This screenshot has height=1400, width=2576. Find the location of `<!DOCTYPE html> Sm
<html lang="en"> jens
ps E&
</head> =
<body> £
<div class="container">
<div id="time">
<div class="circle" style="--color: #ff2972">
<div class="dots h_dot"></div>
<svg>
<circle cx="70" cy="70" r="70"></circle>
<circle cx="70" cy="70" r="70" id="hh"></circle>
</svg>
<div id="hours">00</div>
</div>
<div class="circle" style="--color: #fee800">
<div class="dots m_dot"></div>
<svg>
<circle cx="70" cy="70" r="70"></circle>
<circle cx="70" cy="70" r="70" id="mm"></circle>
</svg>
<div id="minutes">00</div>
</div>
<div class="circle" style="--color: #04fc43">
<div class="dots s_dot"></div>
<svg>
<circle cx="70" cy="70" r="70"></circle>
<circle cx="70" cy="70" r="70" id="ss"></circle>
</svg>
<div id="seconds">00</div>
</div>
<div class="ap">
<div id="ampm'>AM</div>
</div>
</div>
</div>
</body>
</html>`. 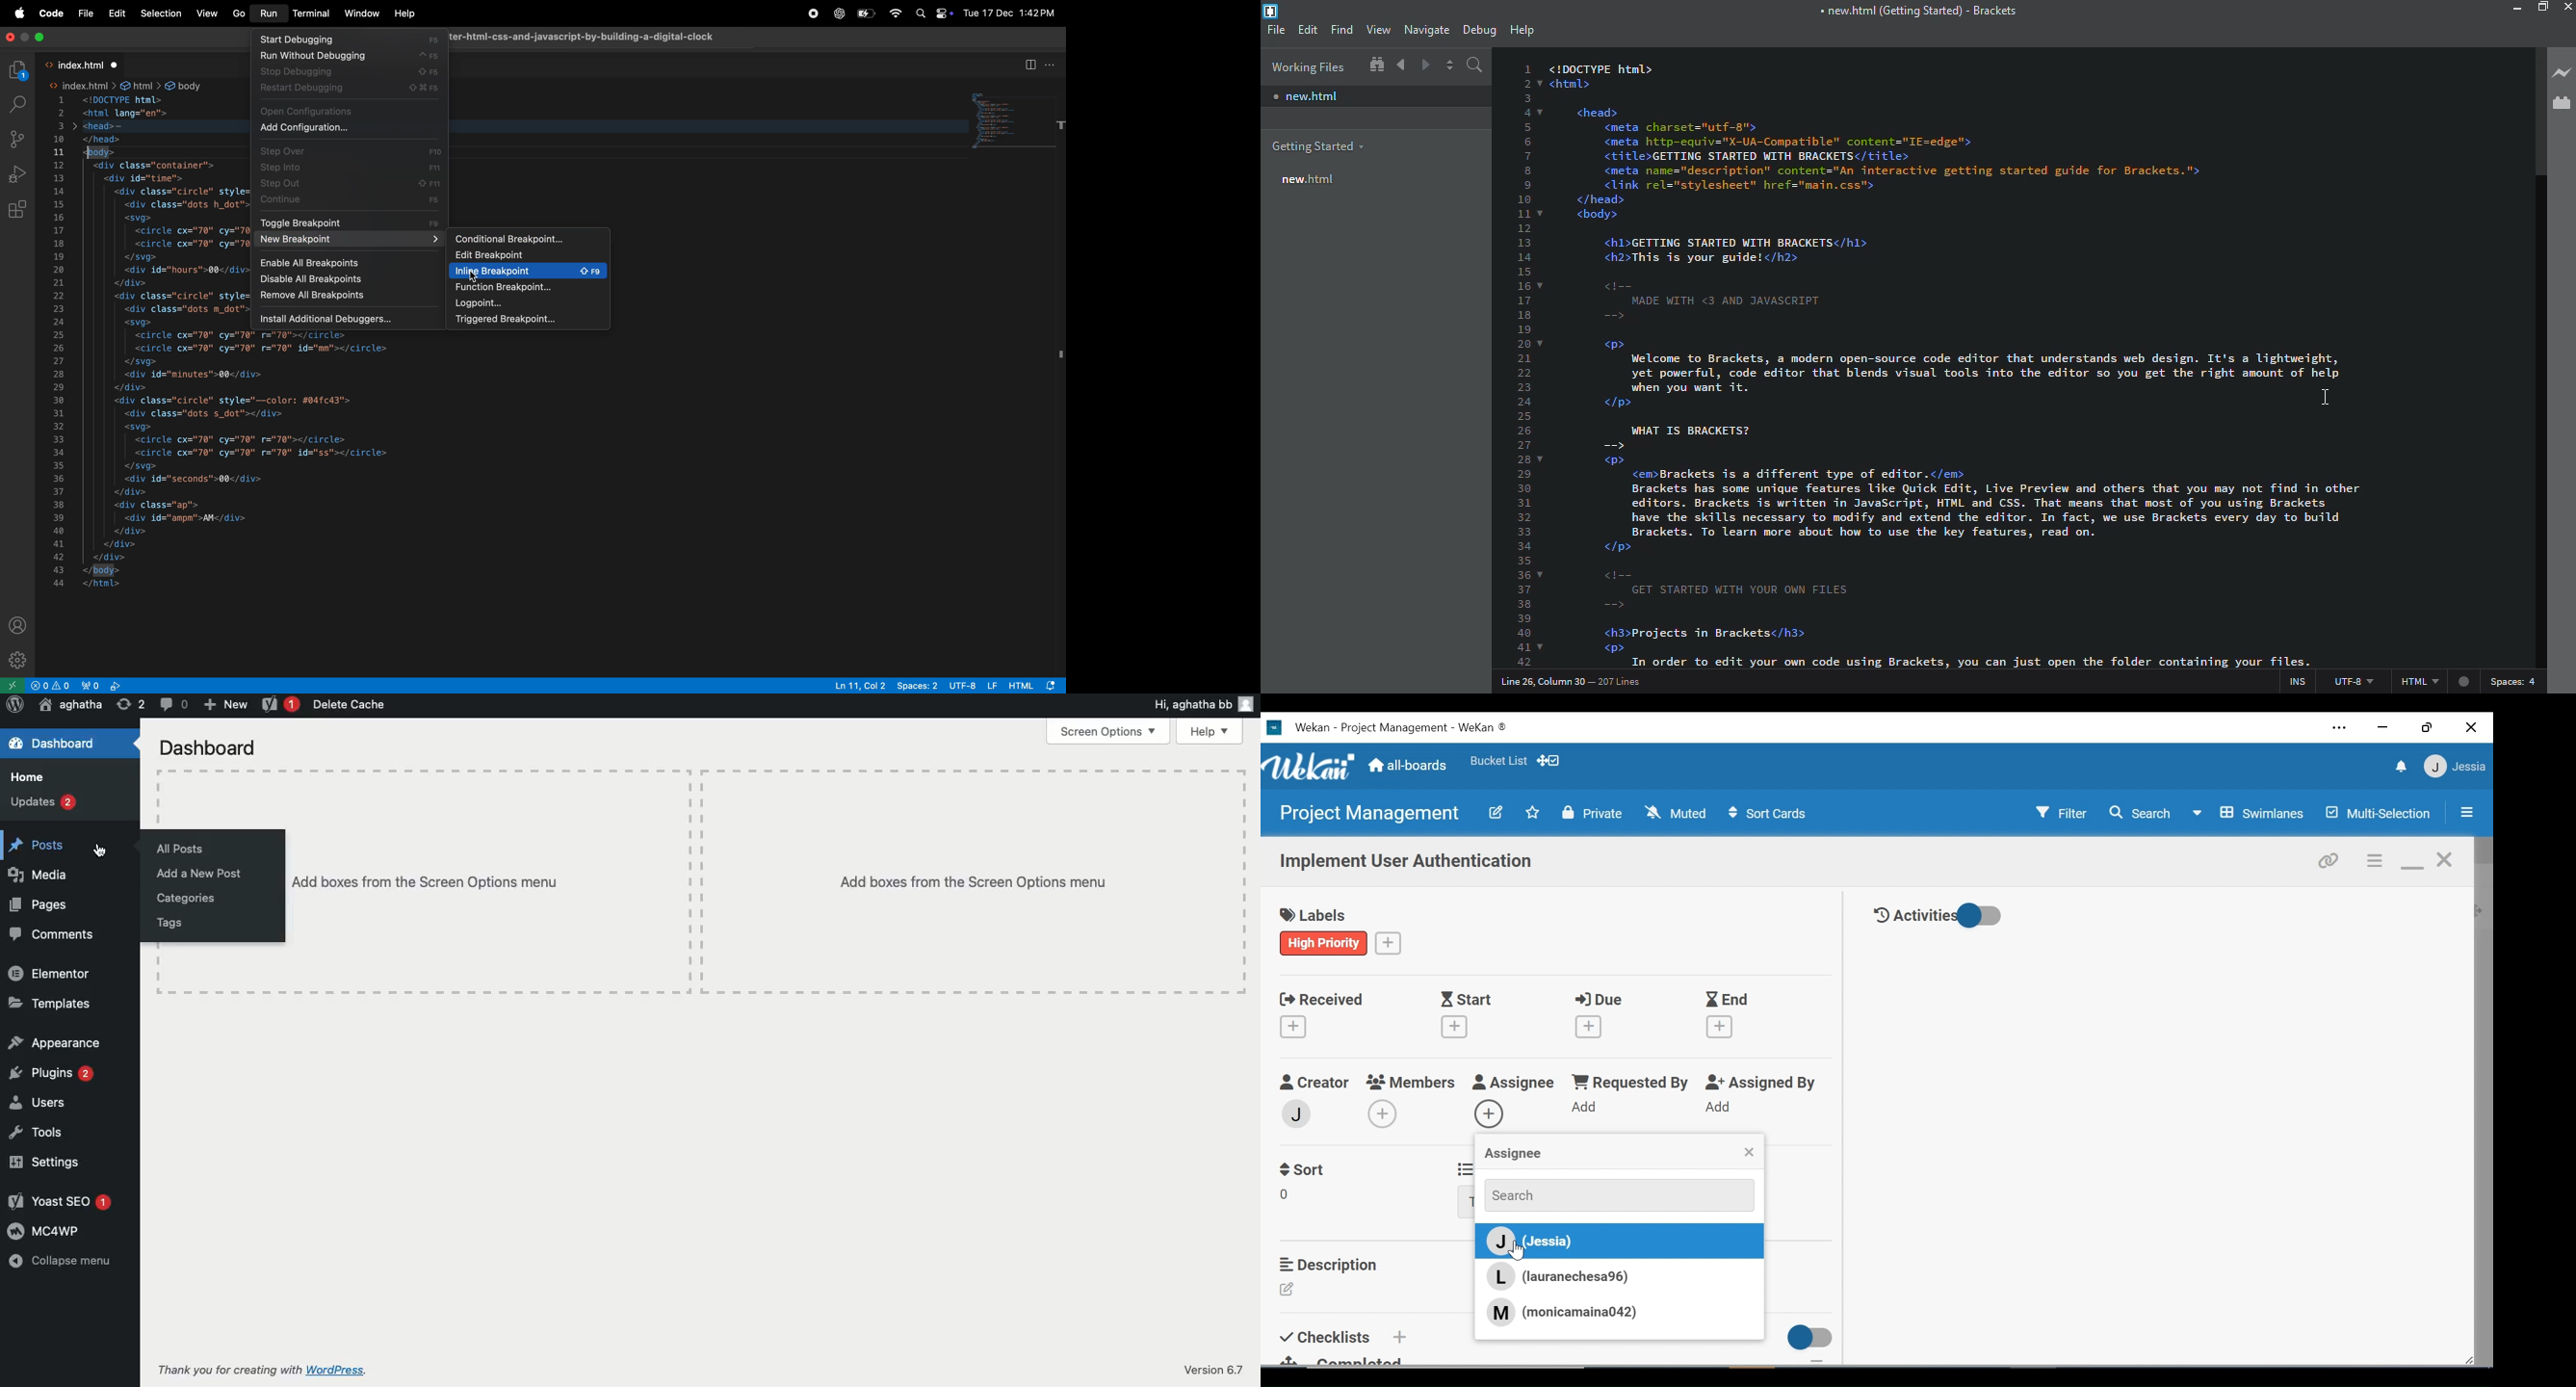

<!DOCTYPE html> Sm
<html lang="en"> jens
ps E&
</head> =
<body> £
<div class="container">
<div id="time">
<div class="circle" style="--color: #ff2972">
<div class="dots h_dot"></div>
<svg>
<circle cx="70" cy="70" r="70"></circle>
<circle cx="70" cy="70" r="70" id="hh"></circle>
</svg>
<div id="hours">00</div>
</div>
<div class="circle" style="--color: #fee800">
<div class="dots m_dot"></div>
<svg>
<circle cx="70" cy="70" r="70"></circle>
<circle cx="70" cy="70" r="70" id="mm"></circle>
</svg>
<div id="minutes">00</div>
</div>
<div class="circle" style="--color: #04fc43">
<div class="dots s_dot"></div>
<svg>
<circle cx="70" cy="70" r="70"></circle>
<circle cx="70" cy="70" r="70" id="ss"></circle>
</svg>
<div id="seconds">00</div>
</div>
<div class="ap">
<div id="ampm'>AM</div>
</div>
</div>
</div>
</body>
</html> is located at coordinates (163, 342).